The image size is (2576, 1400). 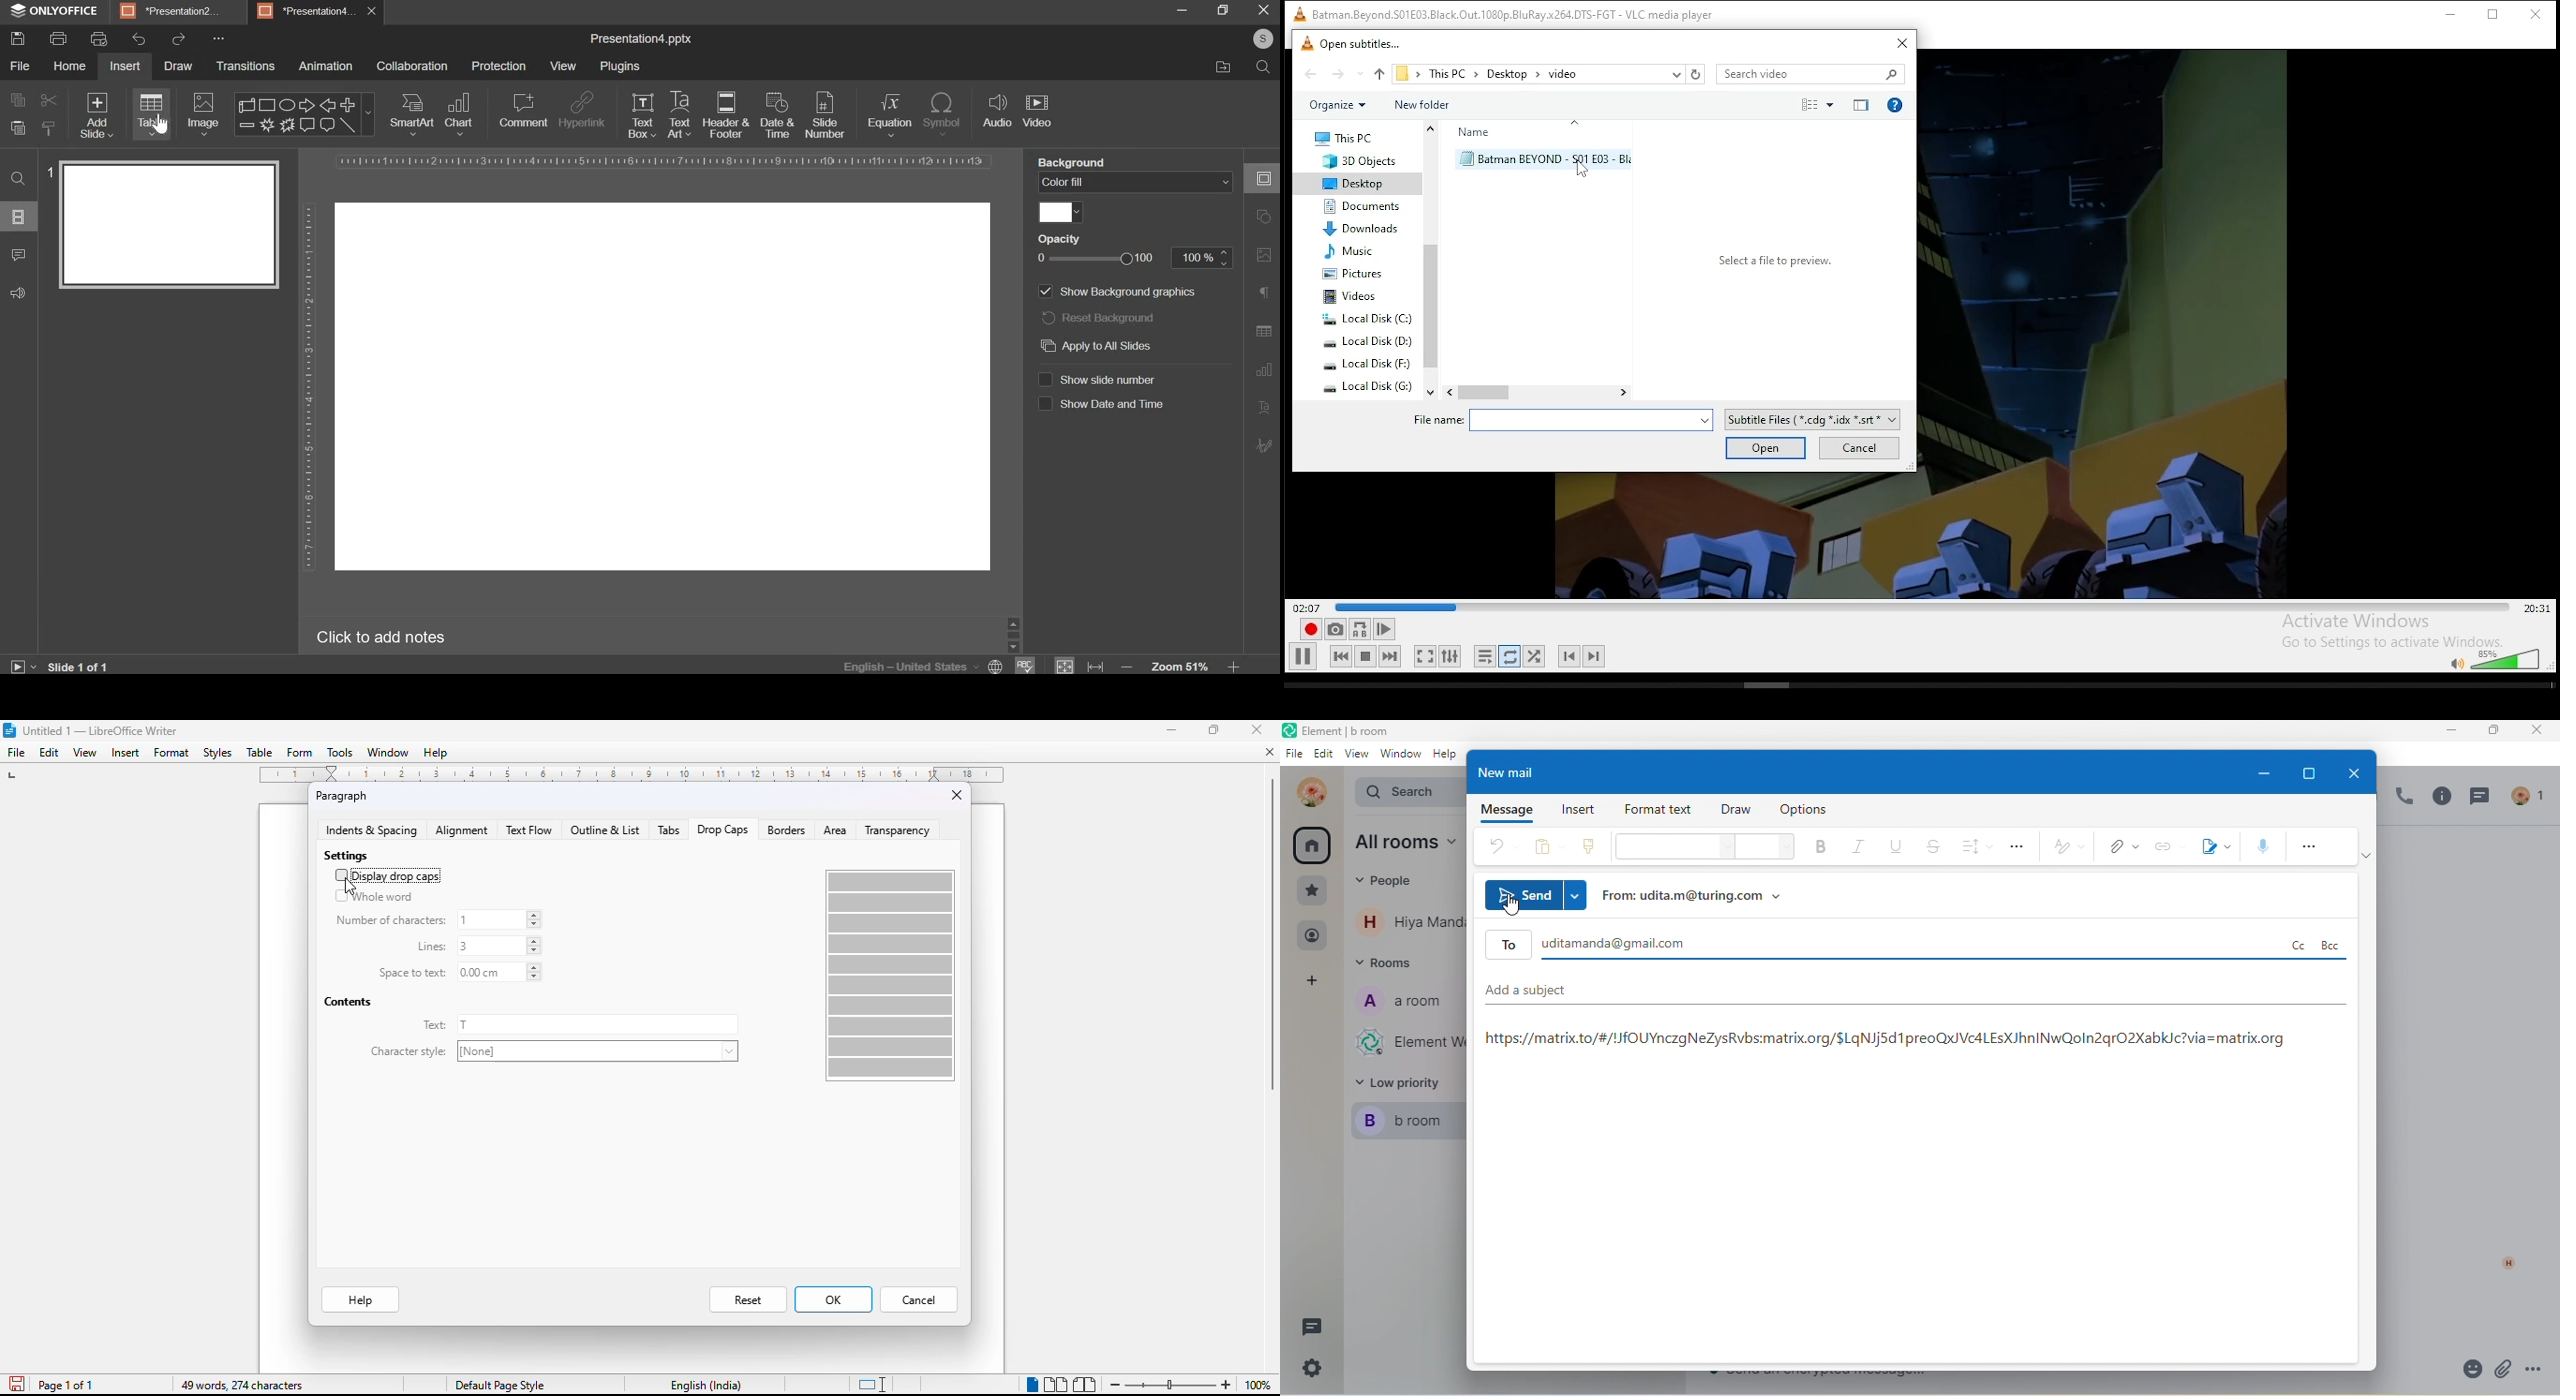 I want to click on undo, so click(x=139, y=39).